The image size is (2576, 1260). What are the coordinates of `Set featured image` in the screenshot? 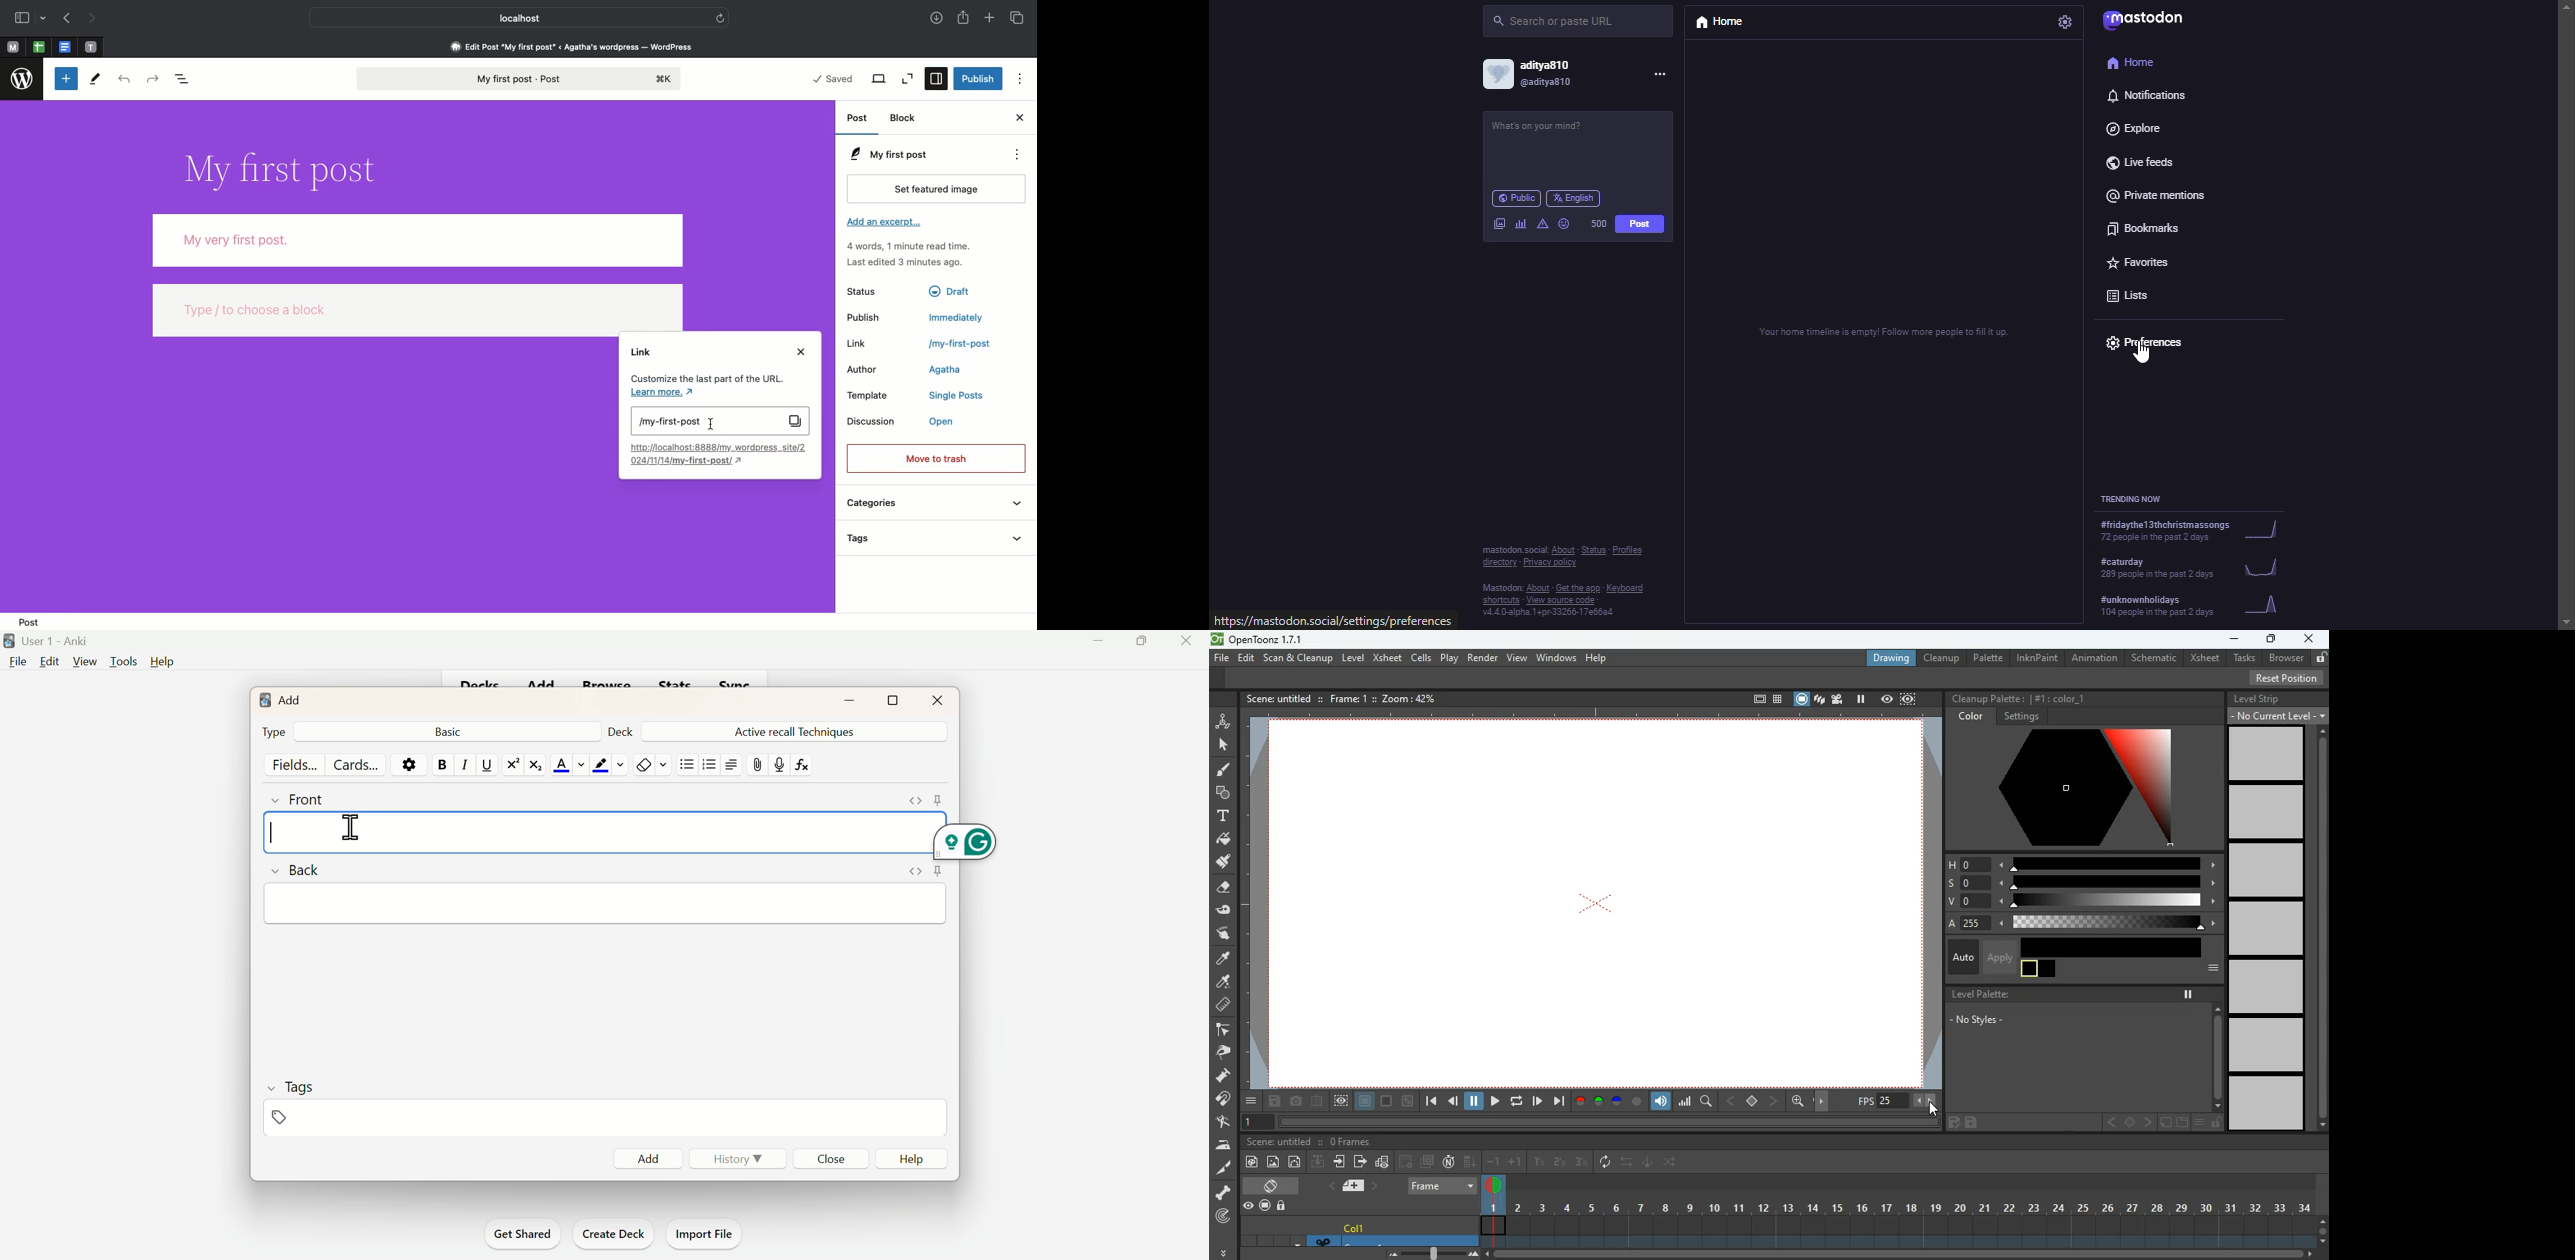 It's located at (937, 188).